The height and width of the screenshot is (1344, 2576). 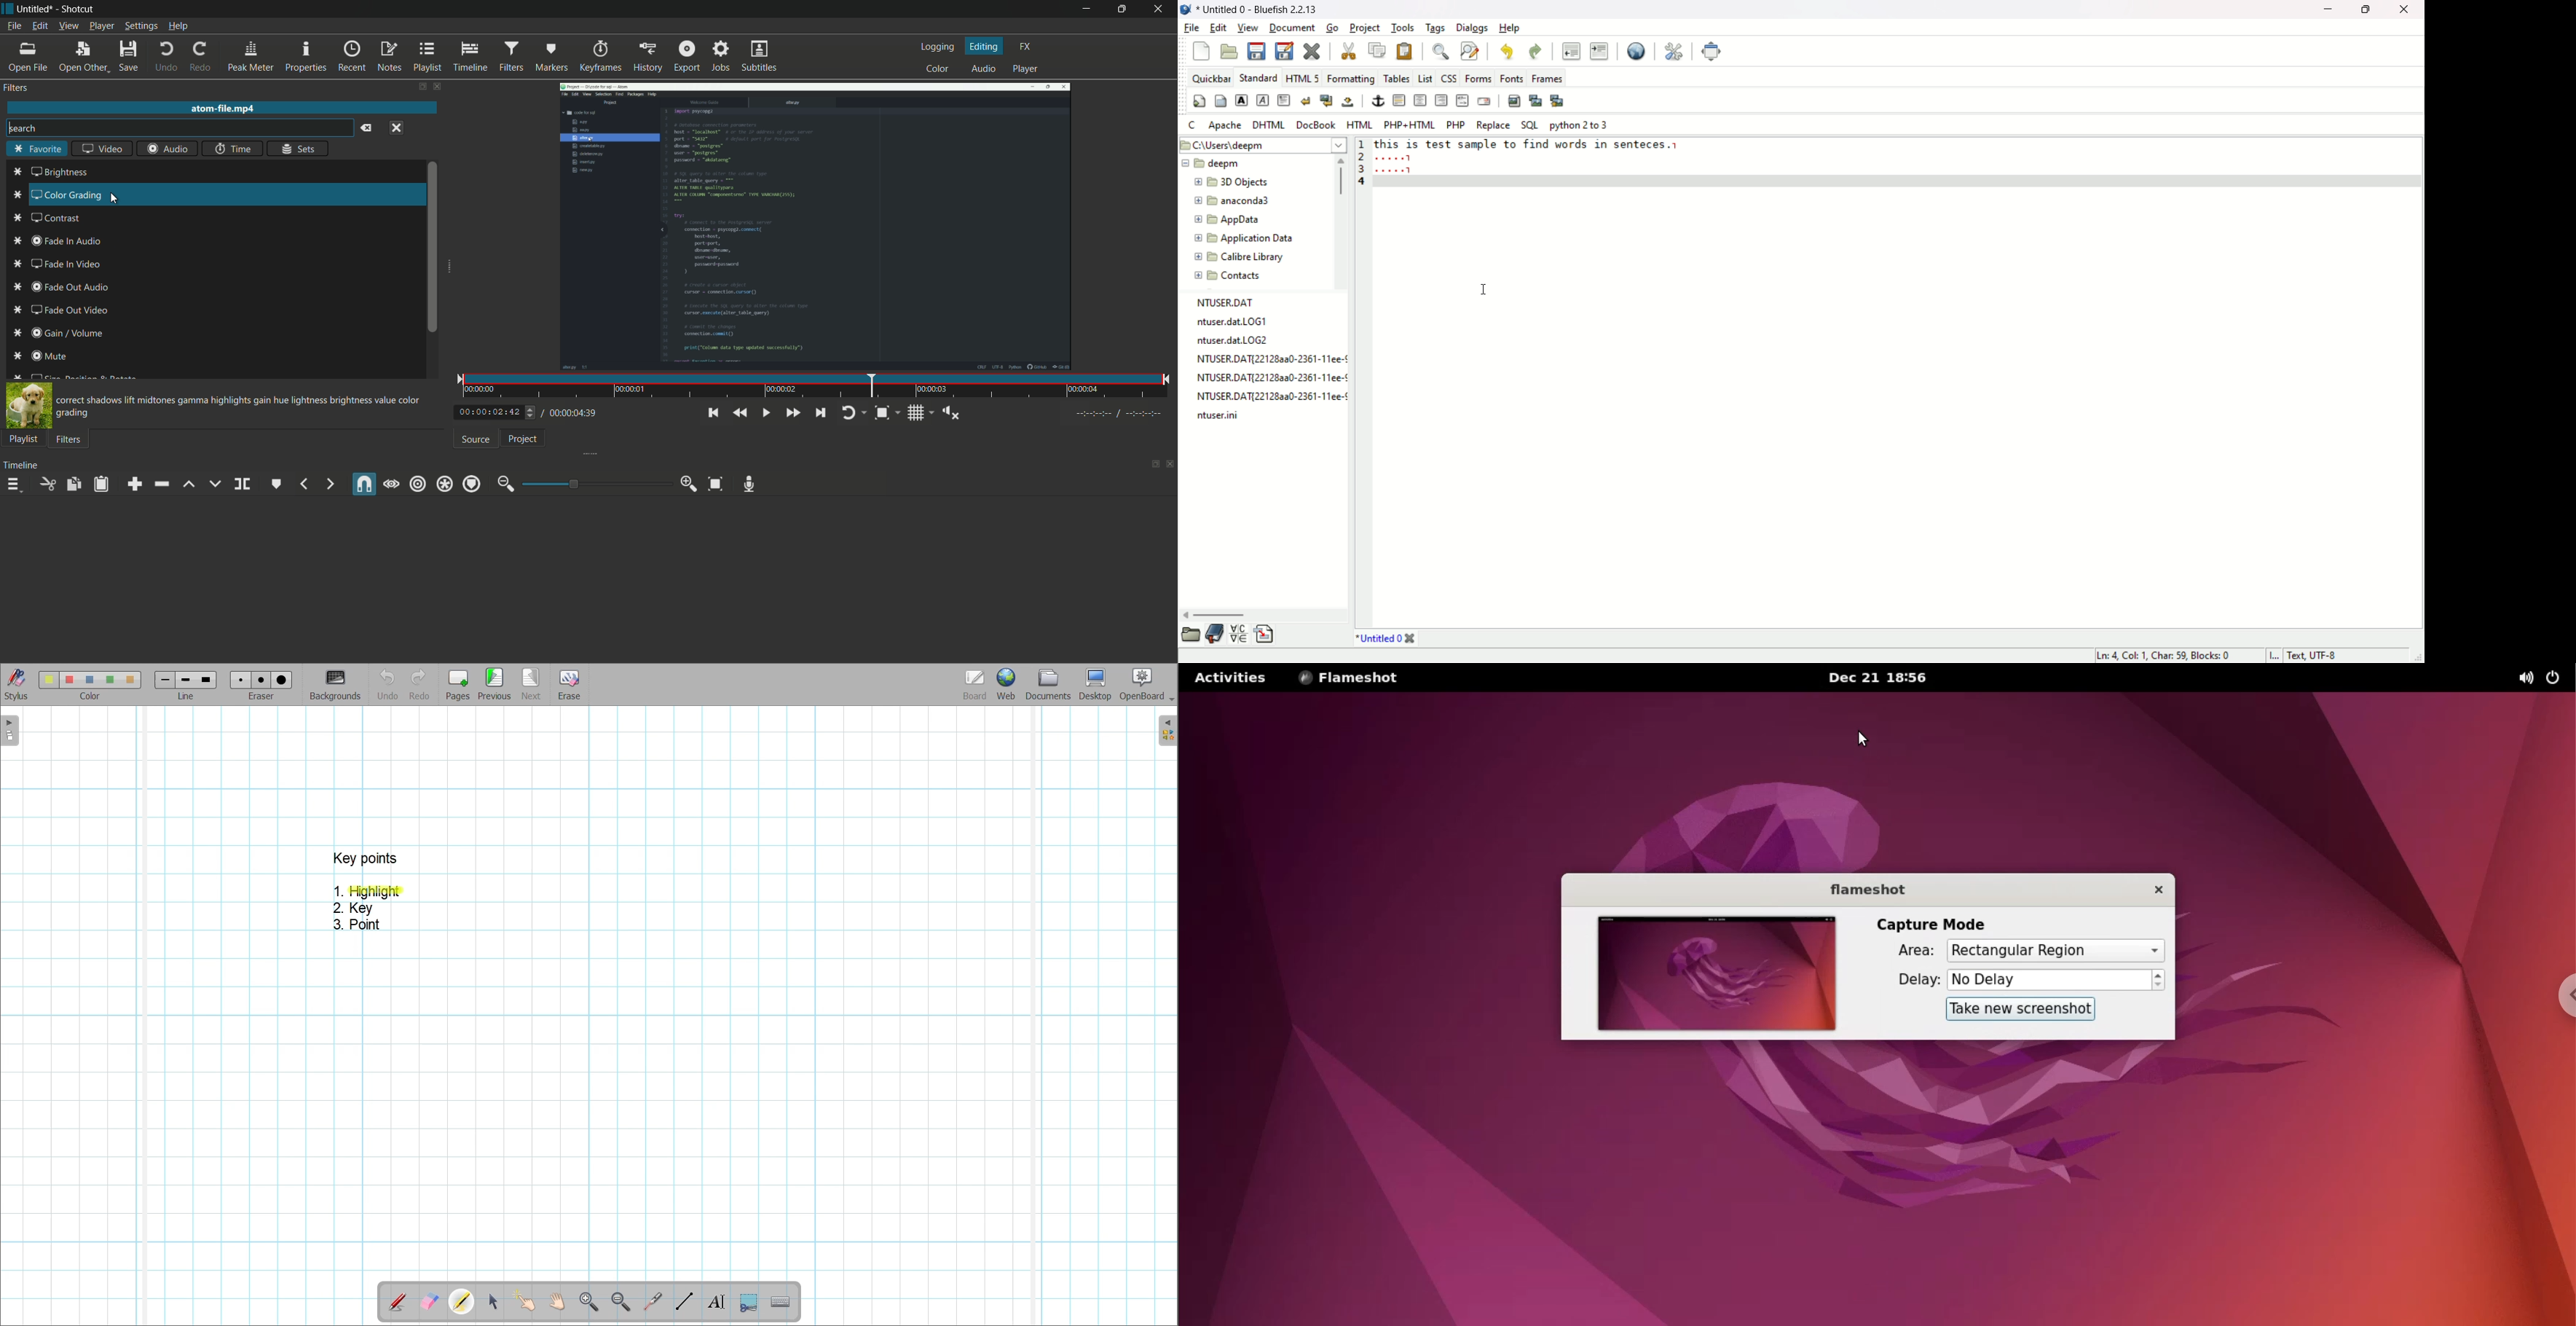 I want to click on Write text, so click(x=716, y=1302).